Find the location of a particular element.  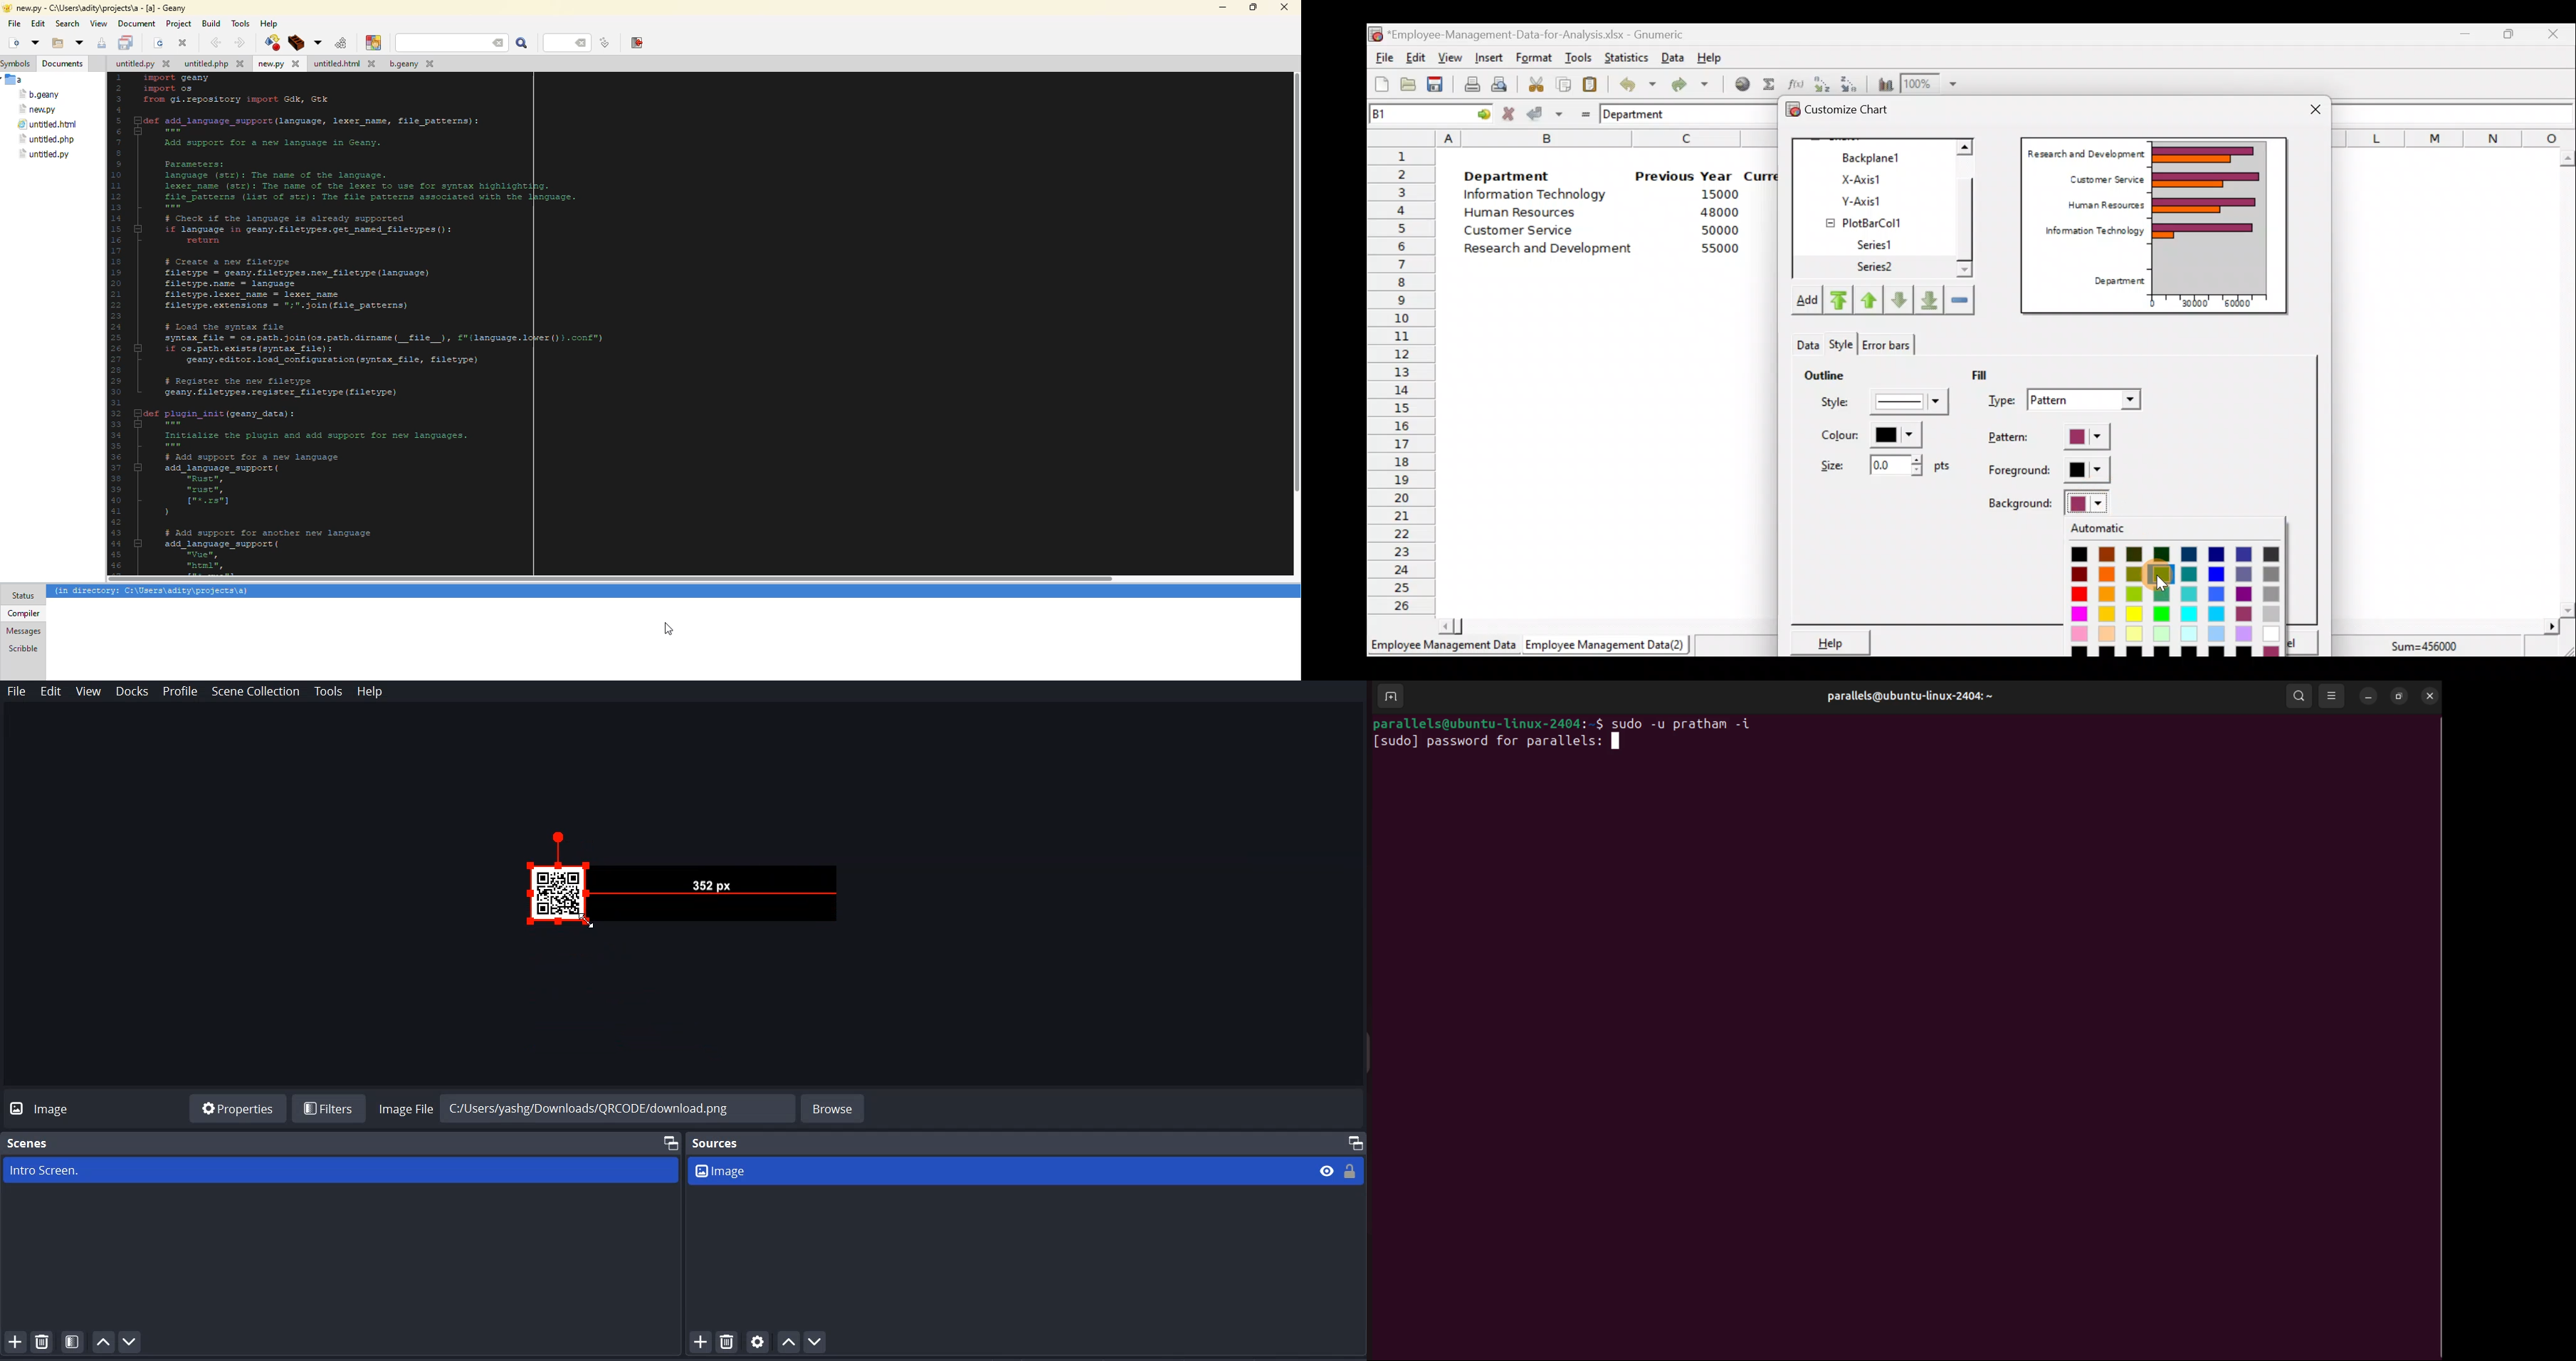

Outline is located at coordinates (1824, 373).